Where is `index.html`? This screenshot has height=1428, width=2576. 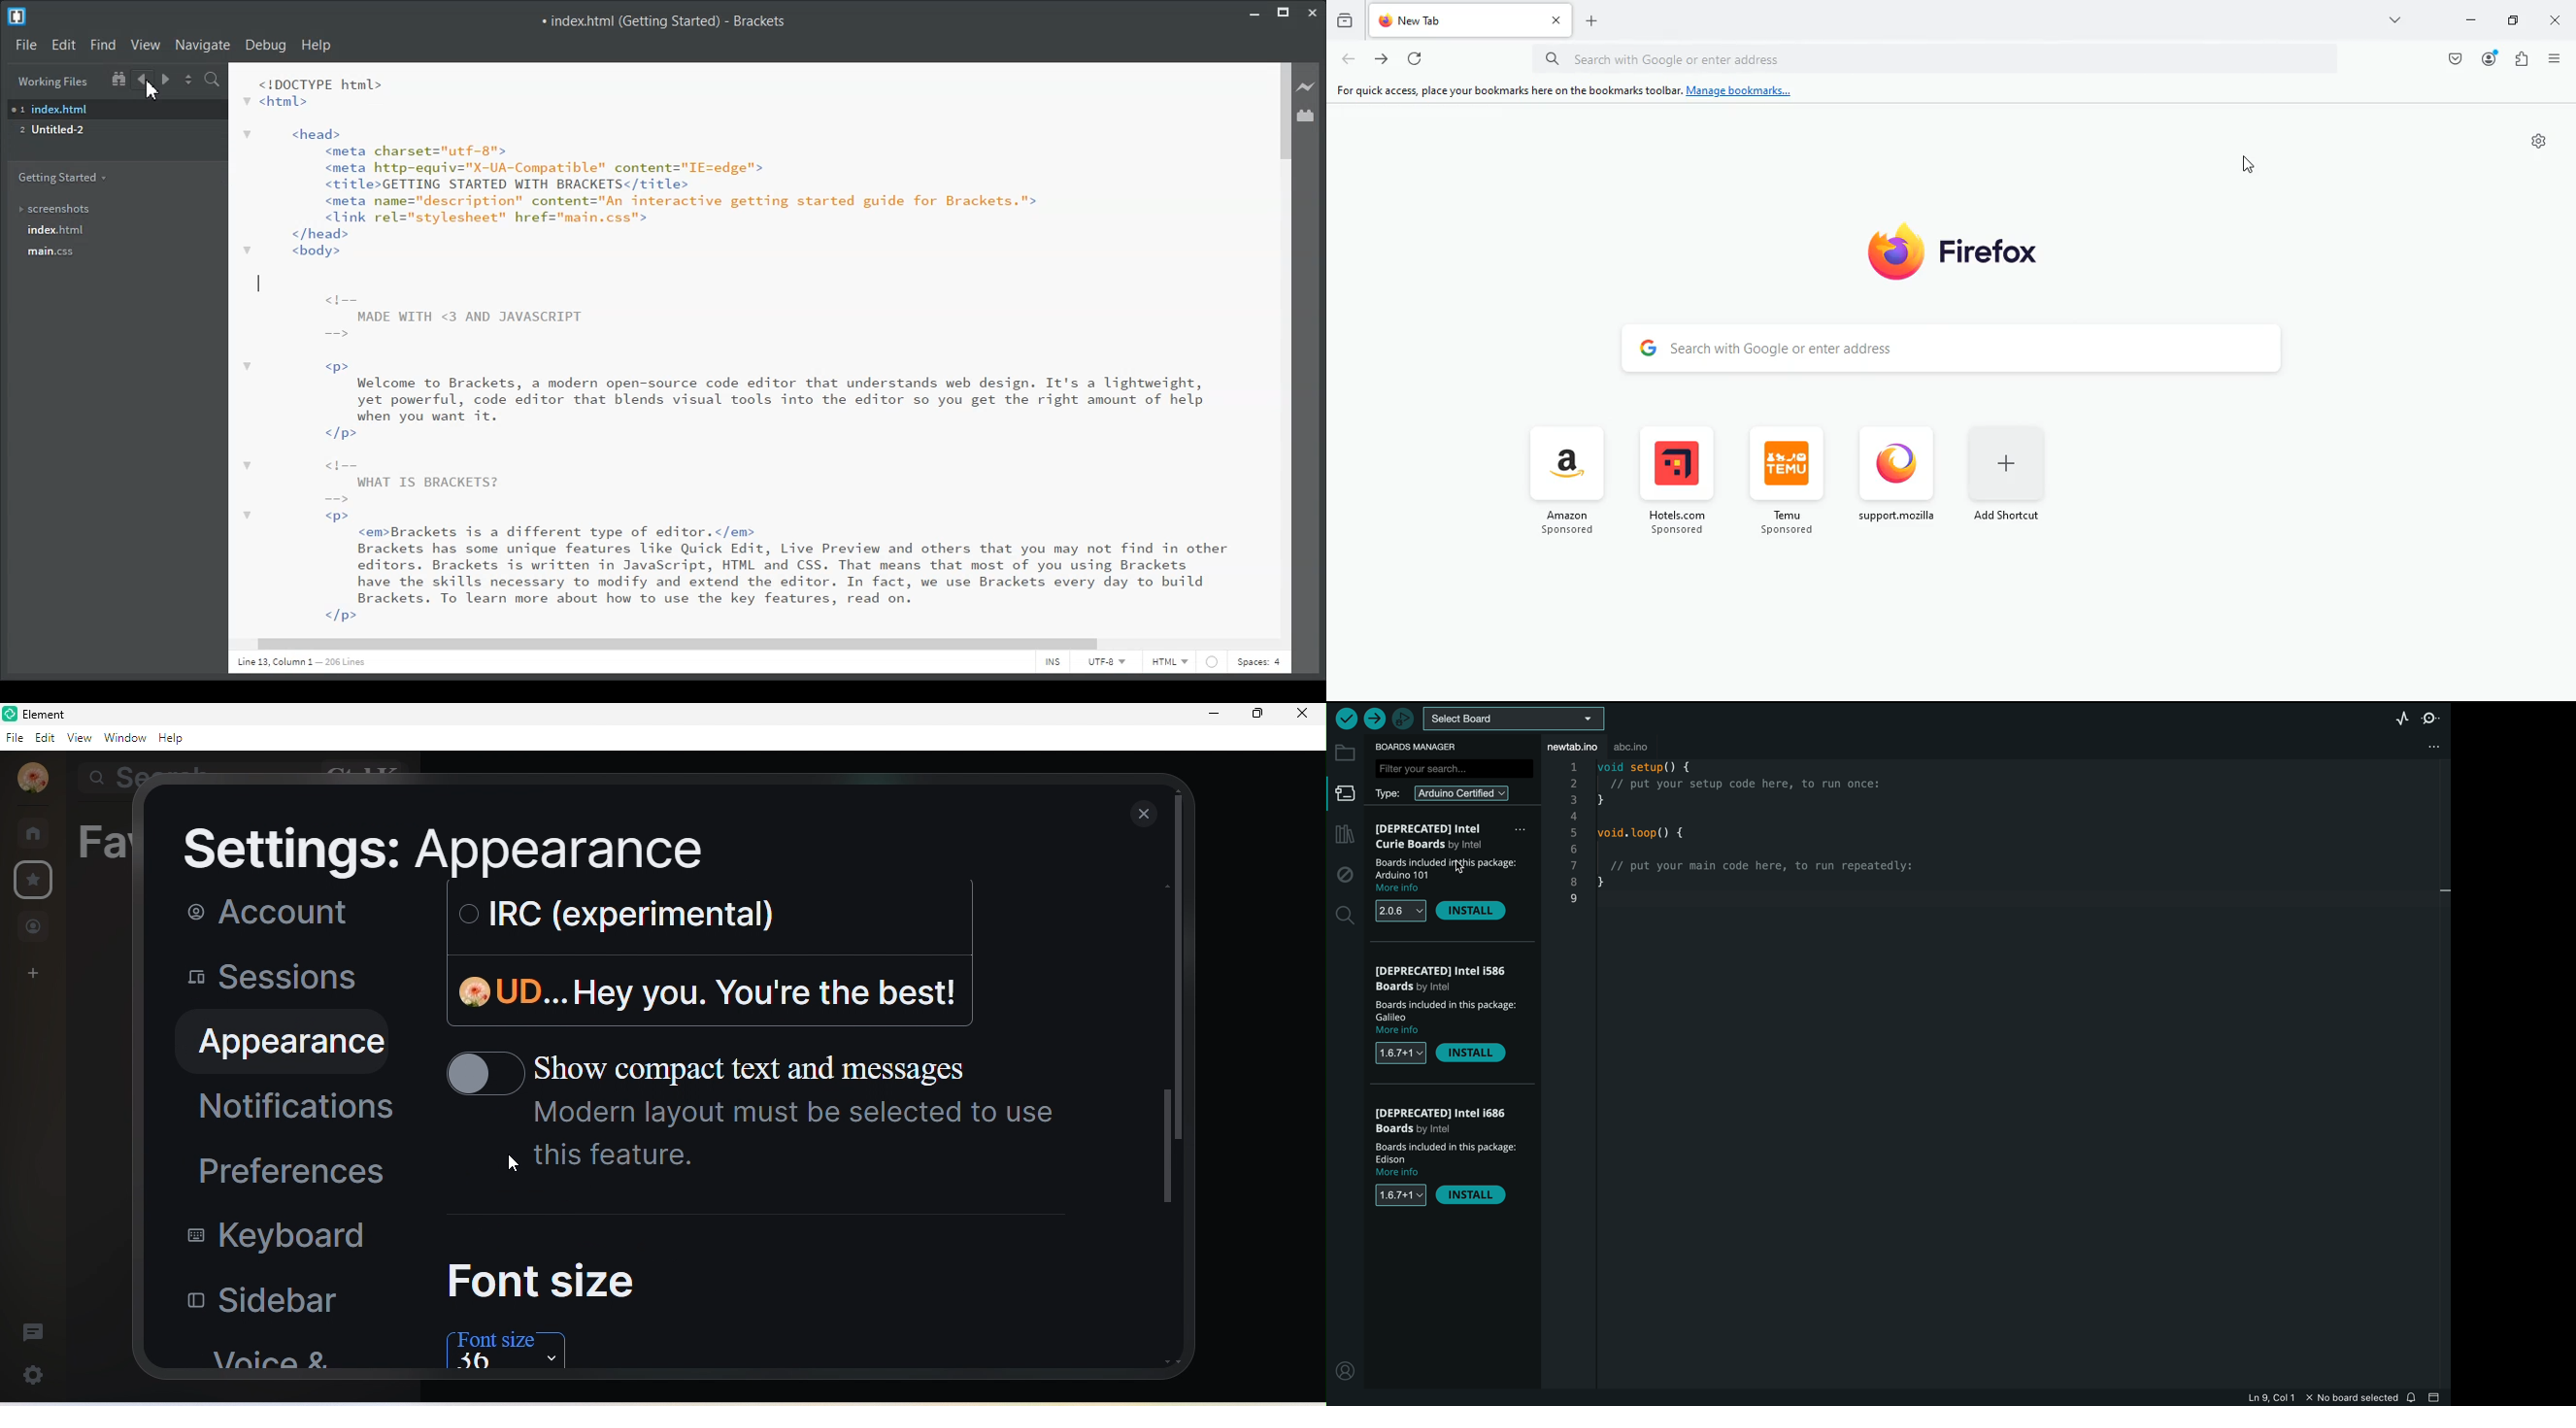 index.html is located at coordinates (116, 110).